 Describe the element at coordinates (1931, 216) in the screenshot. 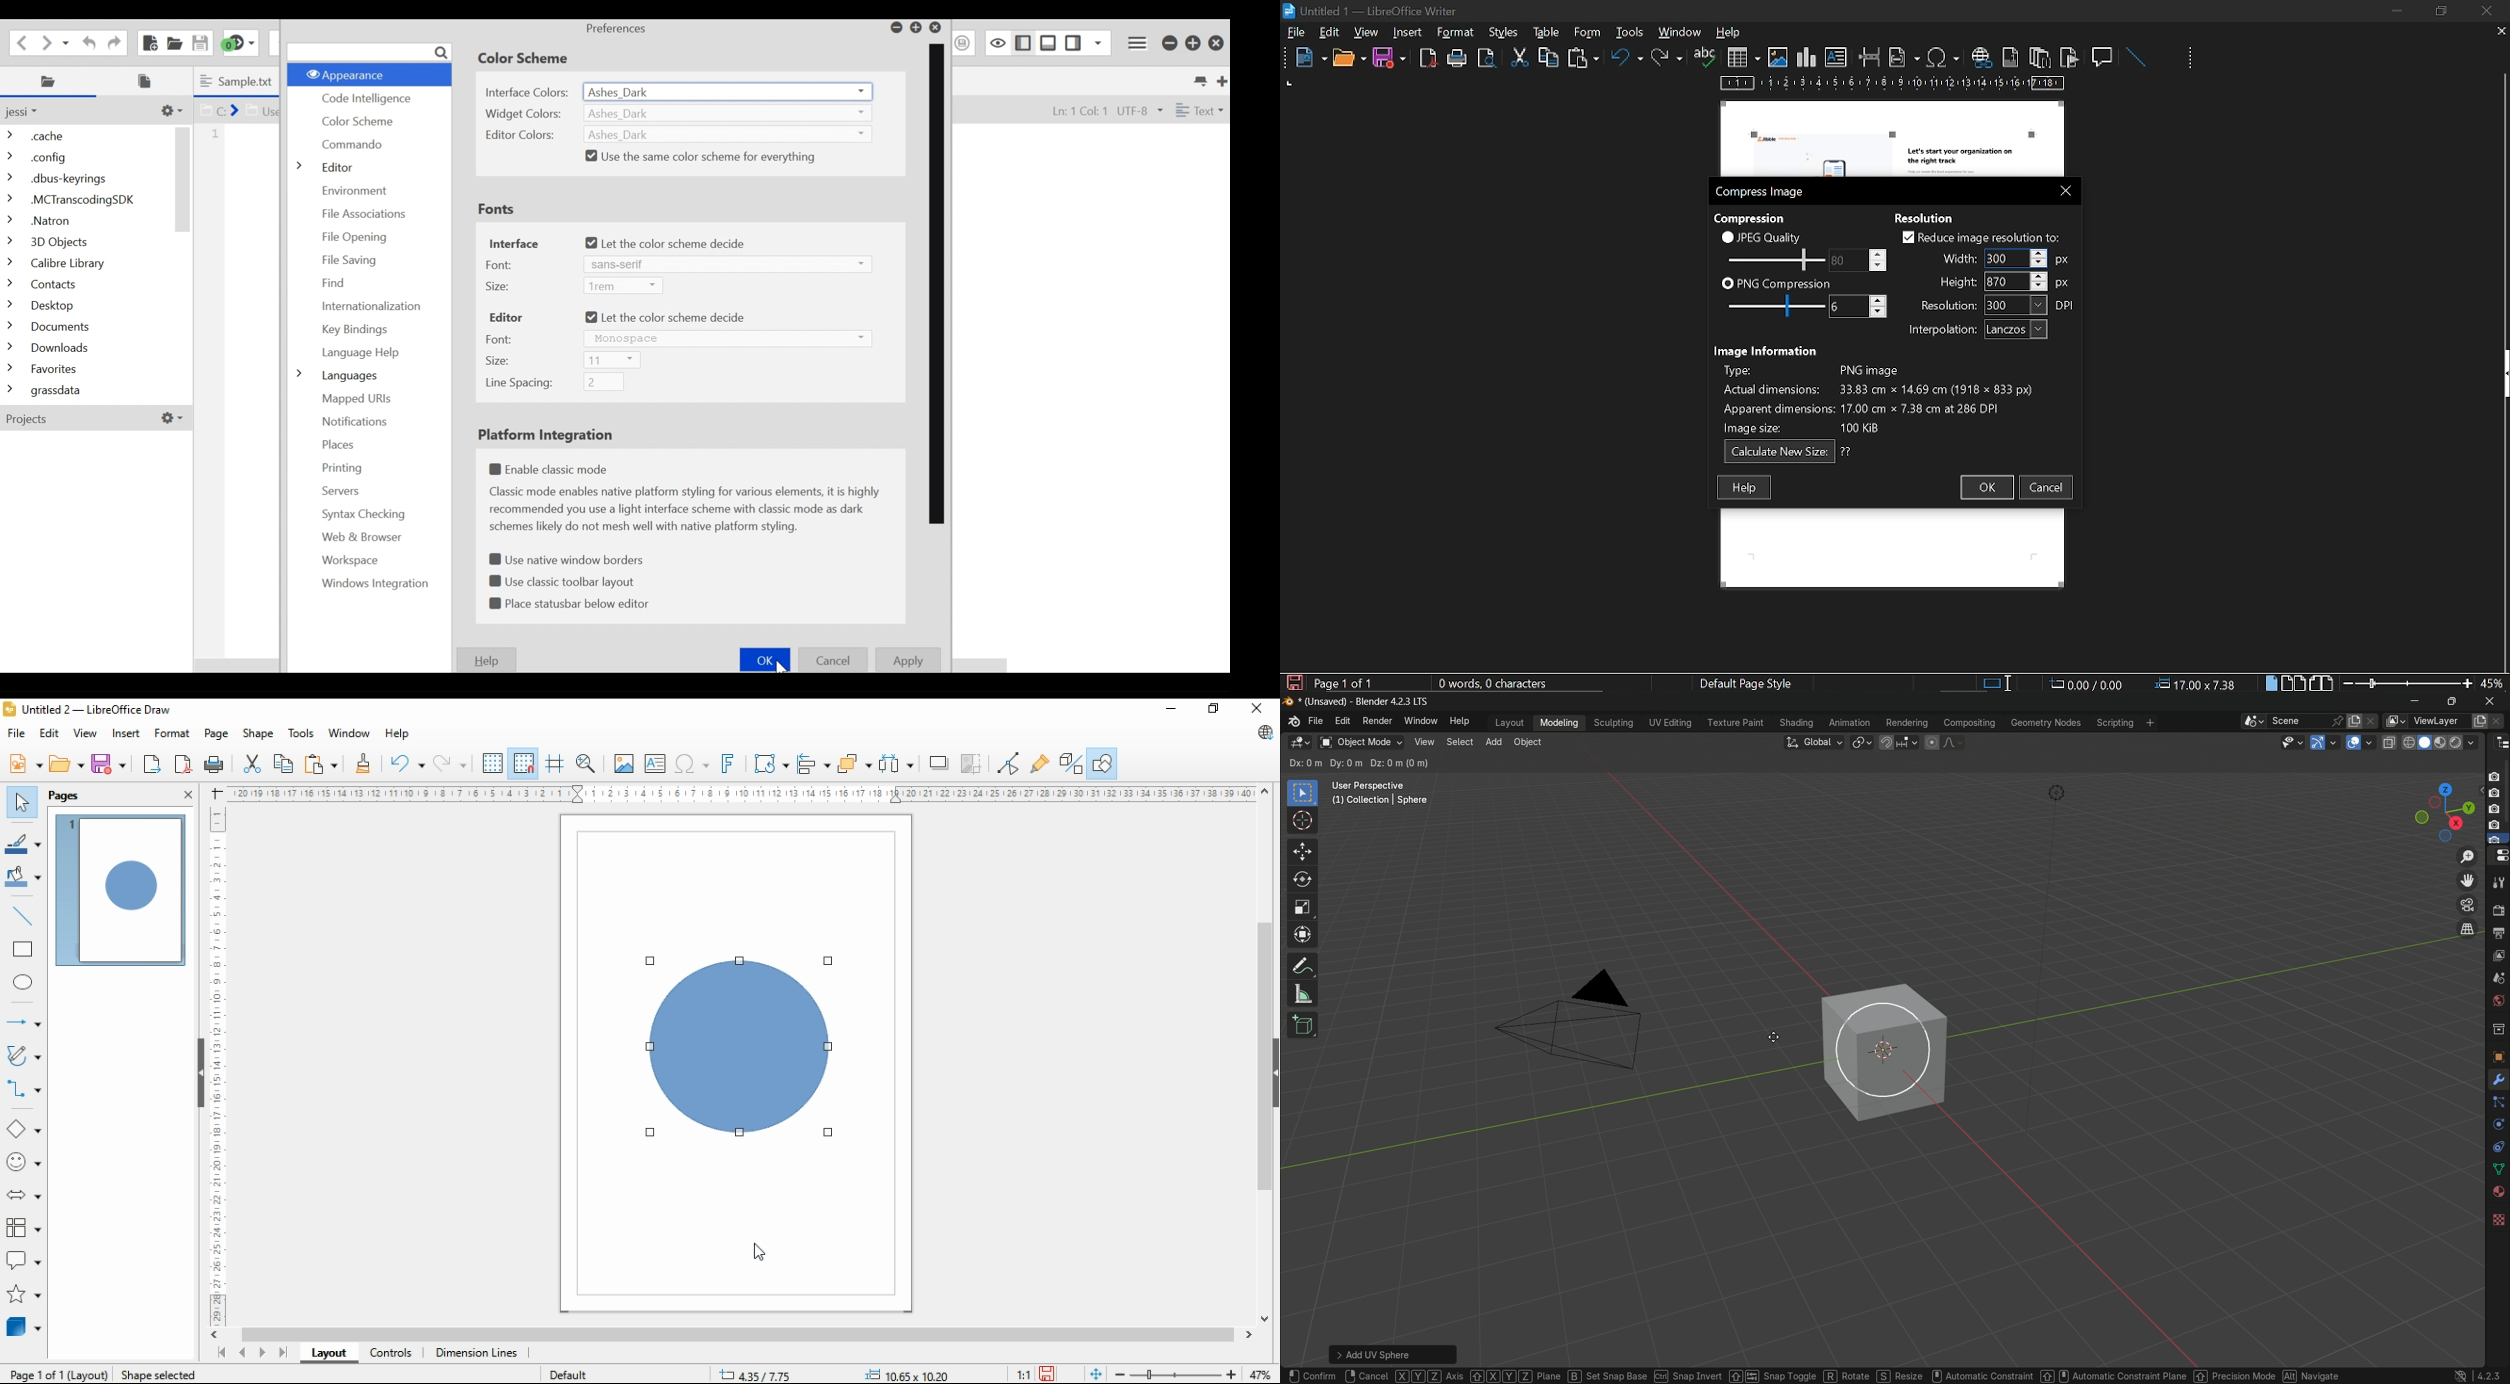

I see `Resolution` at that location.